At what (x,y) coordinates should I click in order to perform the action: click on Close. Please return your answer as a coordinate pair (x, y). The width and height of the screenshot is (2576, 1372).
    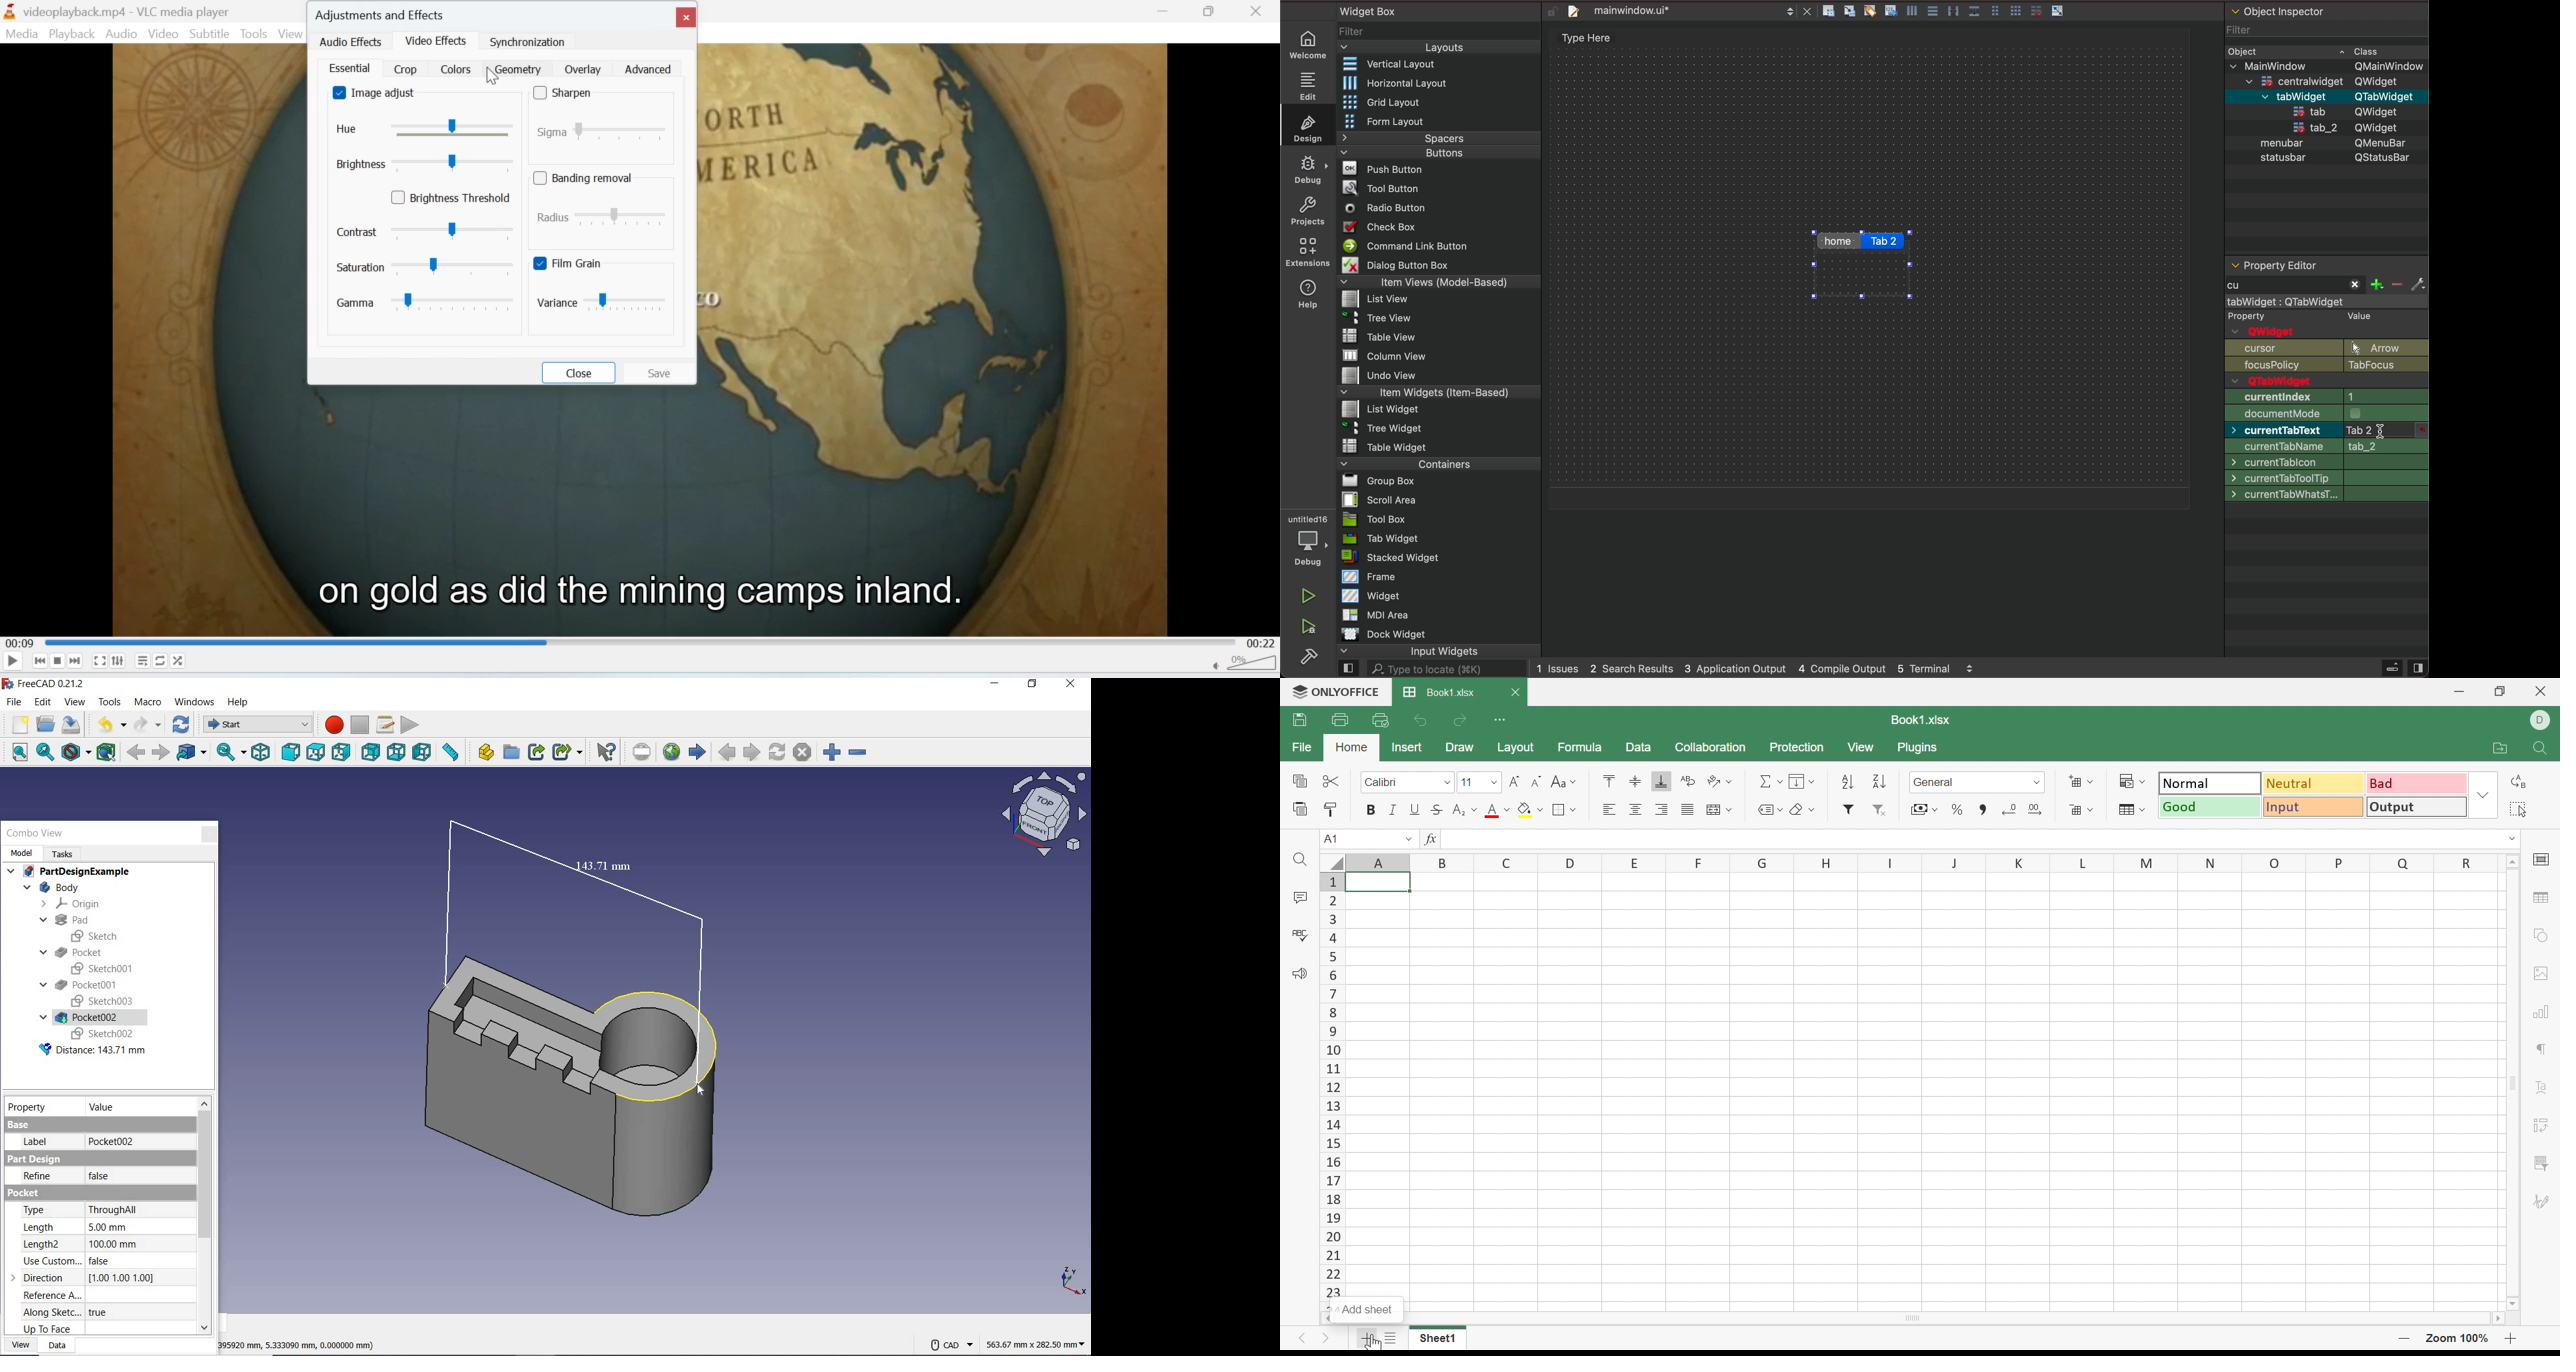
    Looking at the image, I should click on (1257, 12).